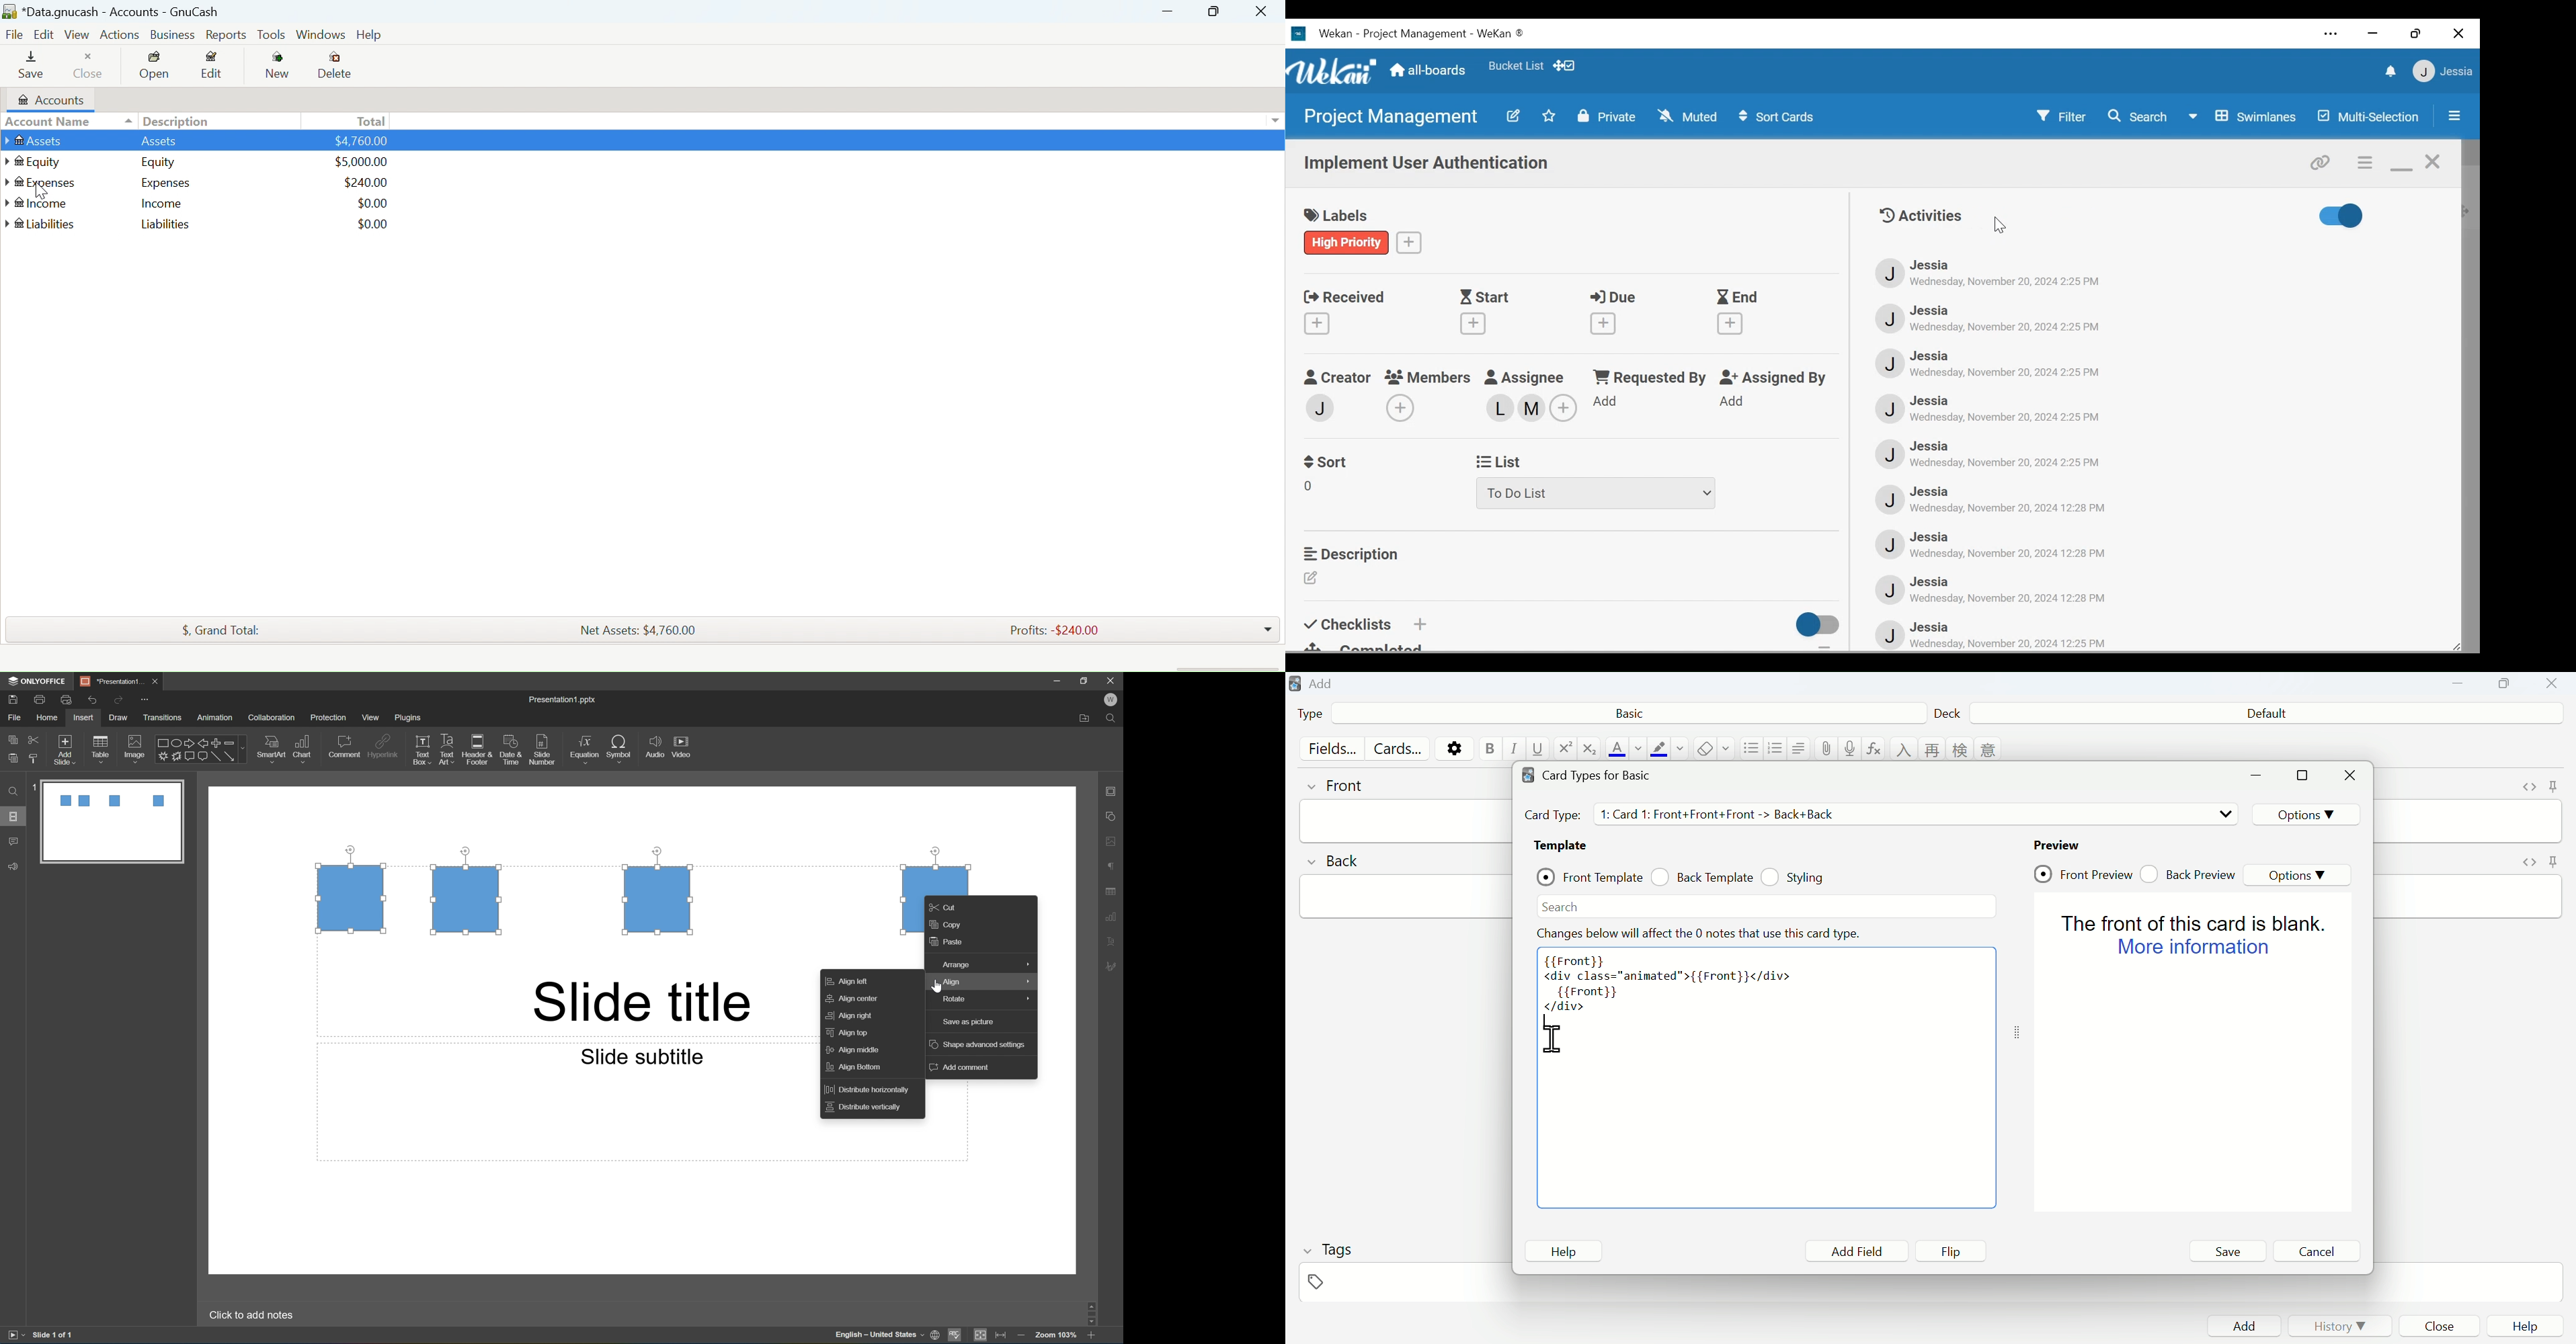  What do you see at coordinates (1340, 860) in the screenshot?
I see `back` at bounding box center [1340, 860].